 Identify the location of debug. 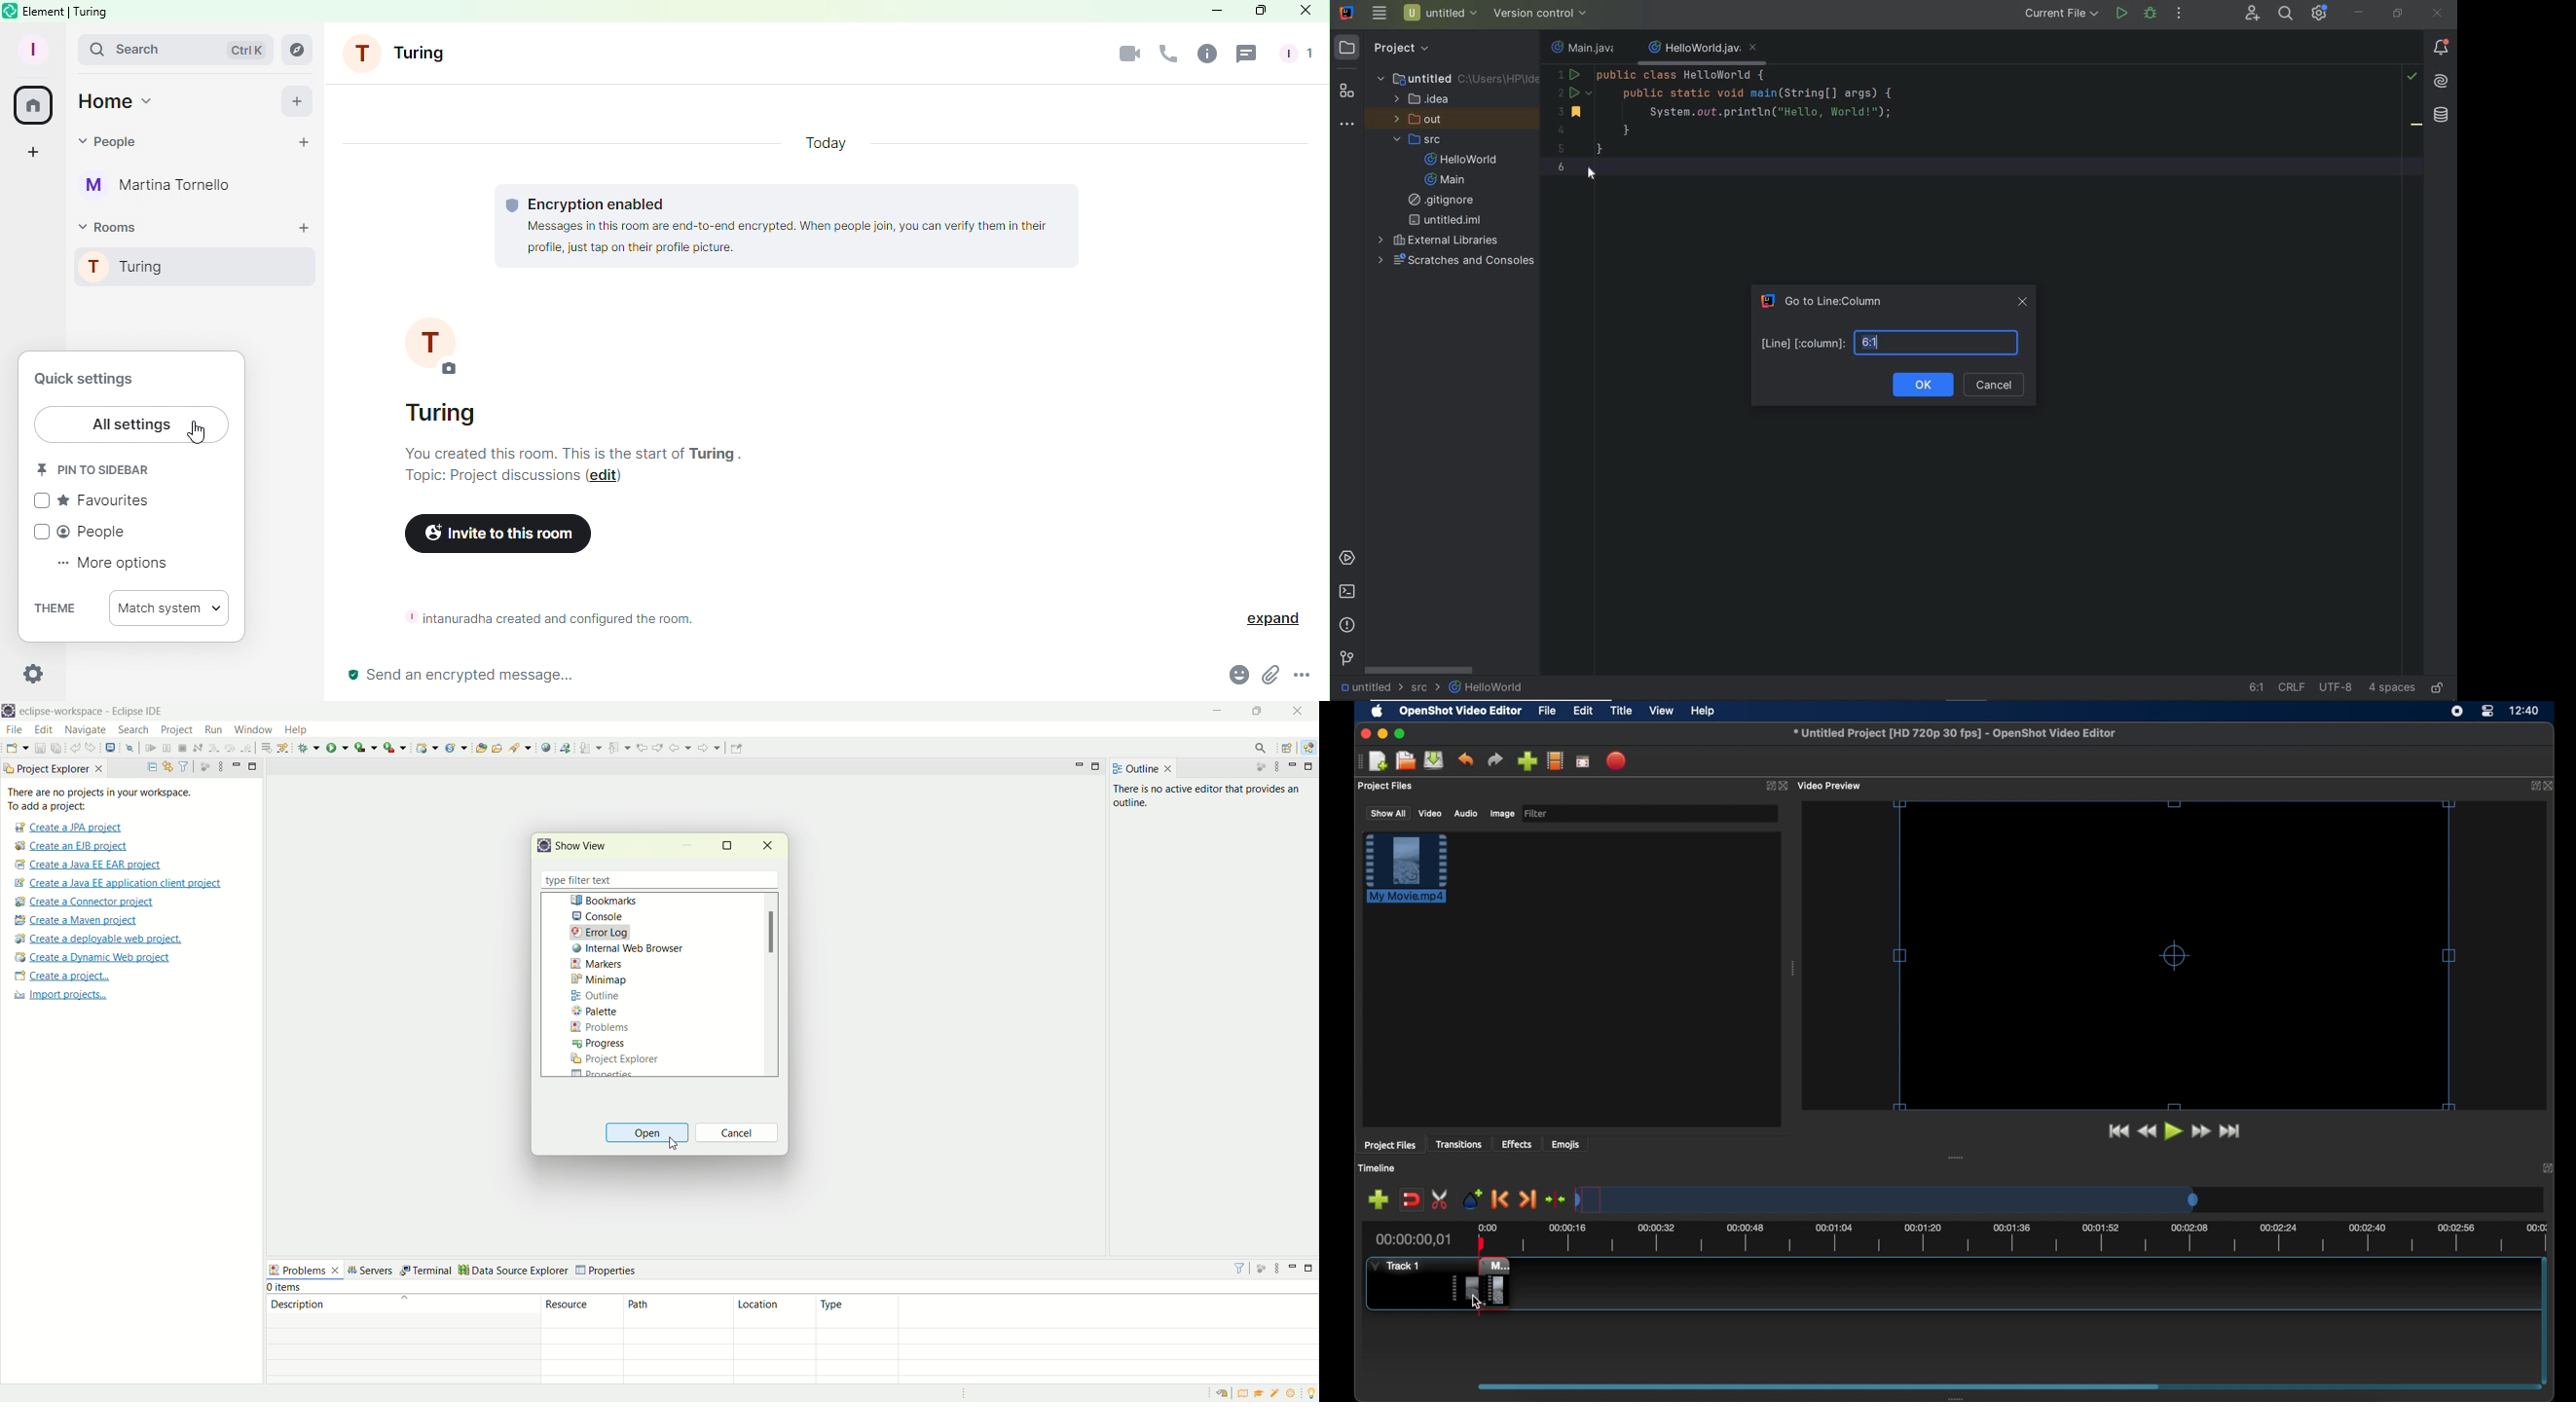
(308, 747).